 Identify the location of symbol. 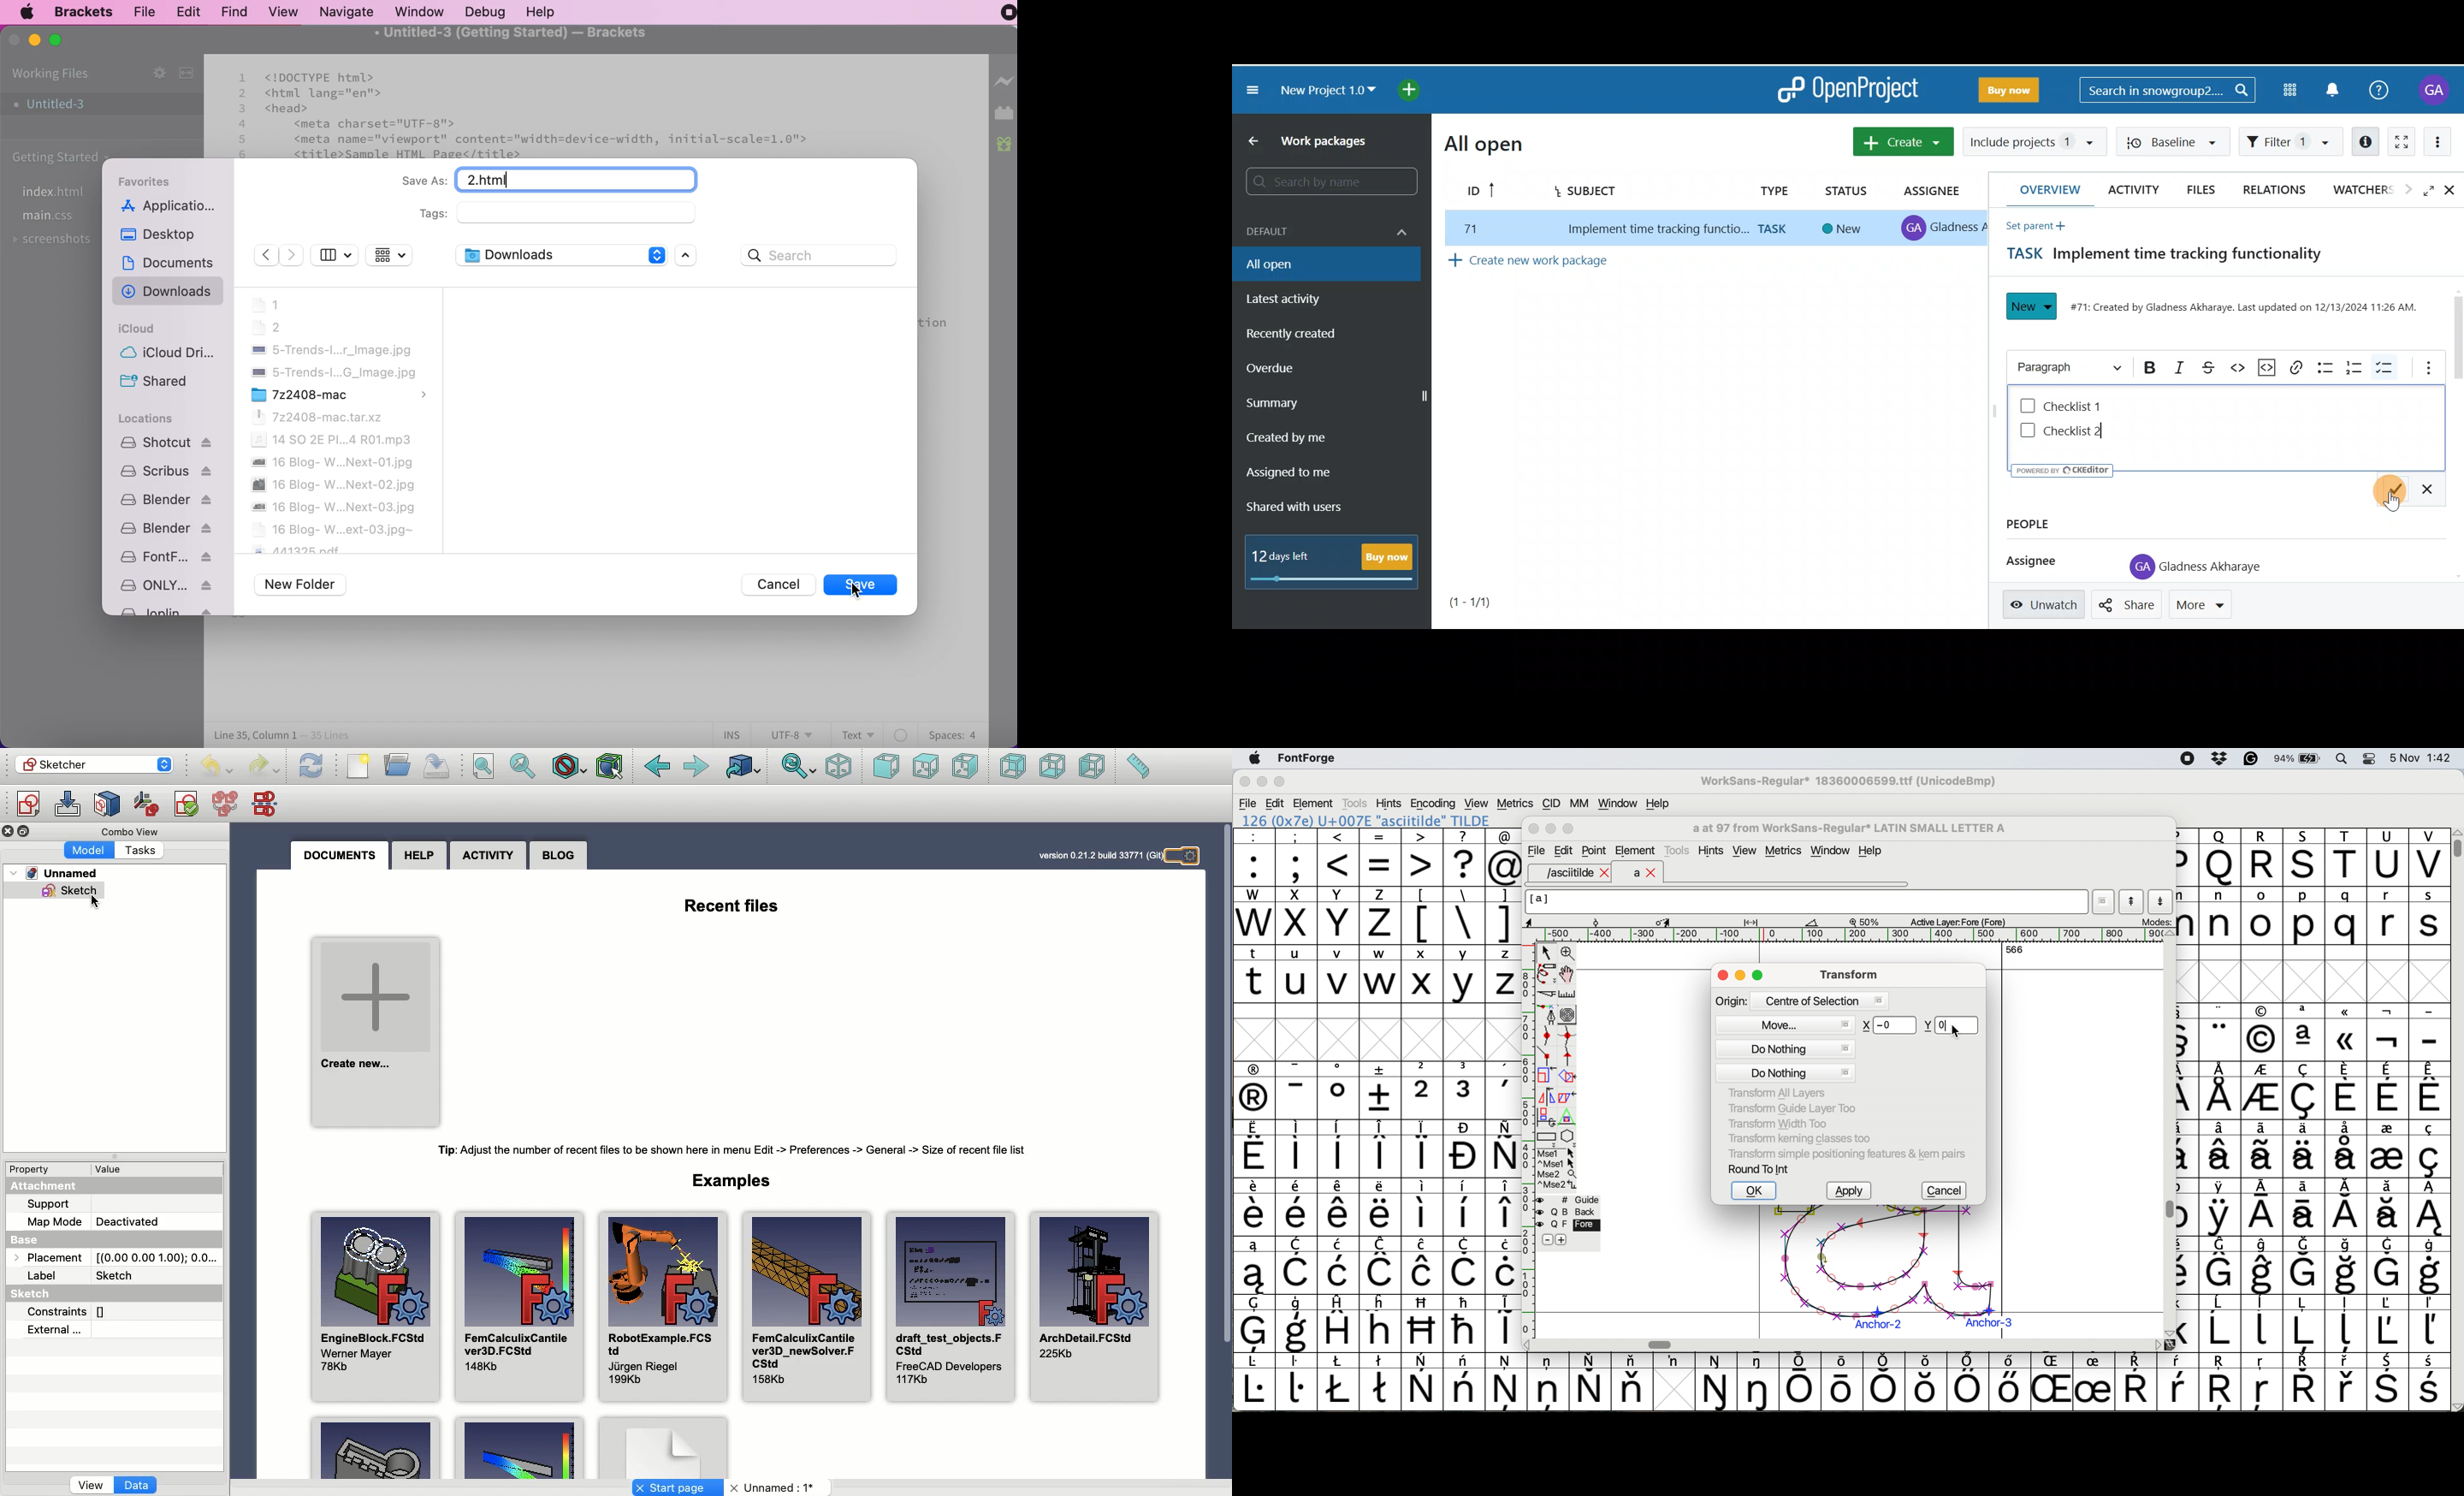
(2305, 1032).